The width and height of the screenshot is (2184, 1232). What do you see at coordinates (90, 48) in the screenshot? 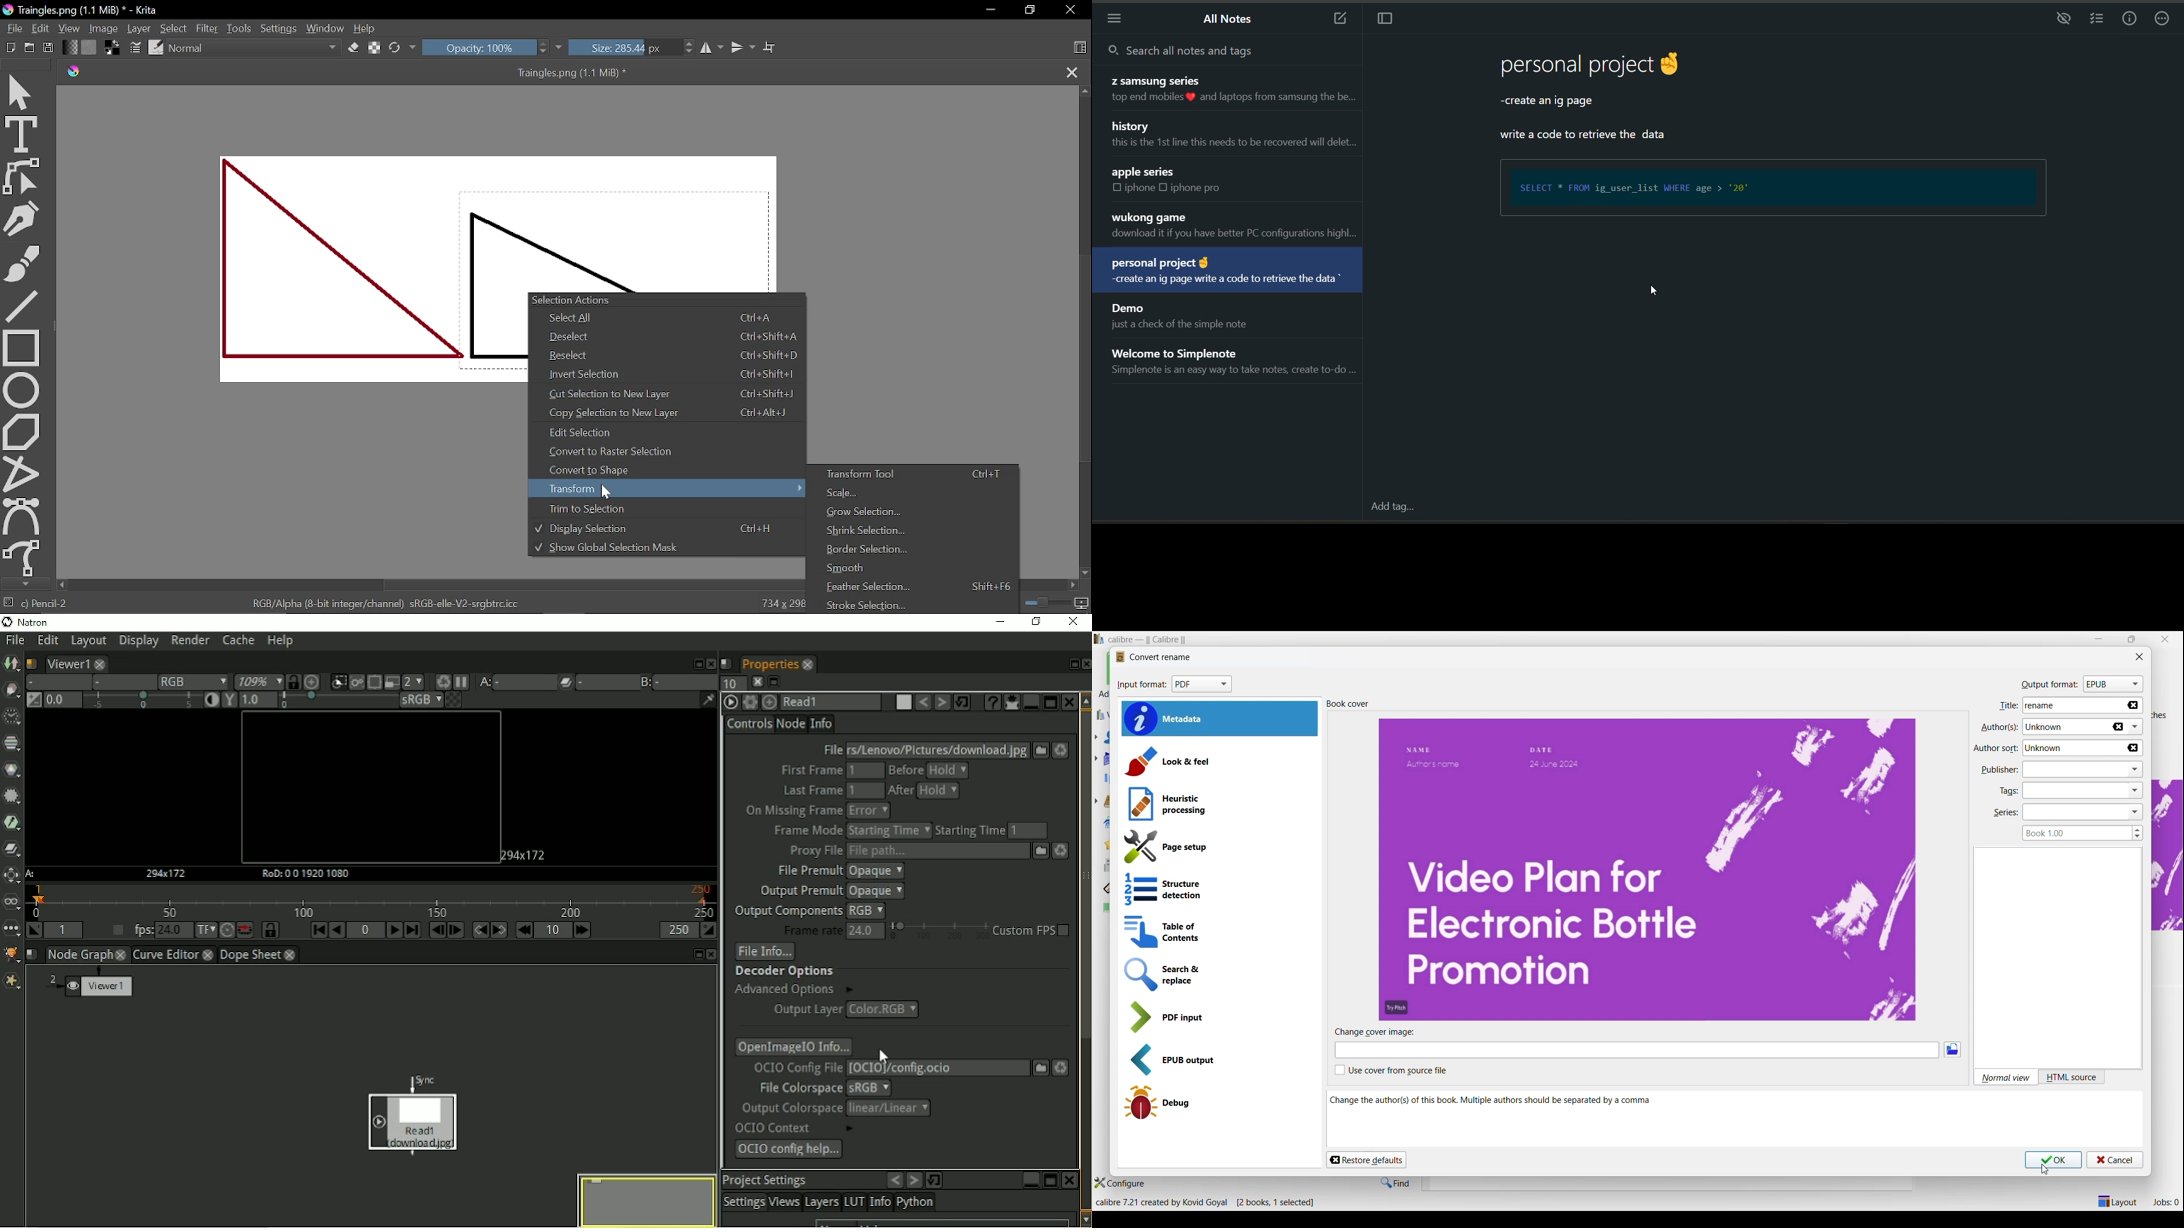
I see `Pattern fill` at bounding box center [90, 48].